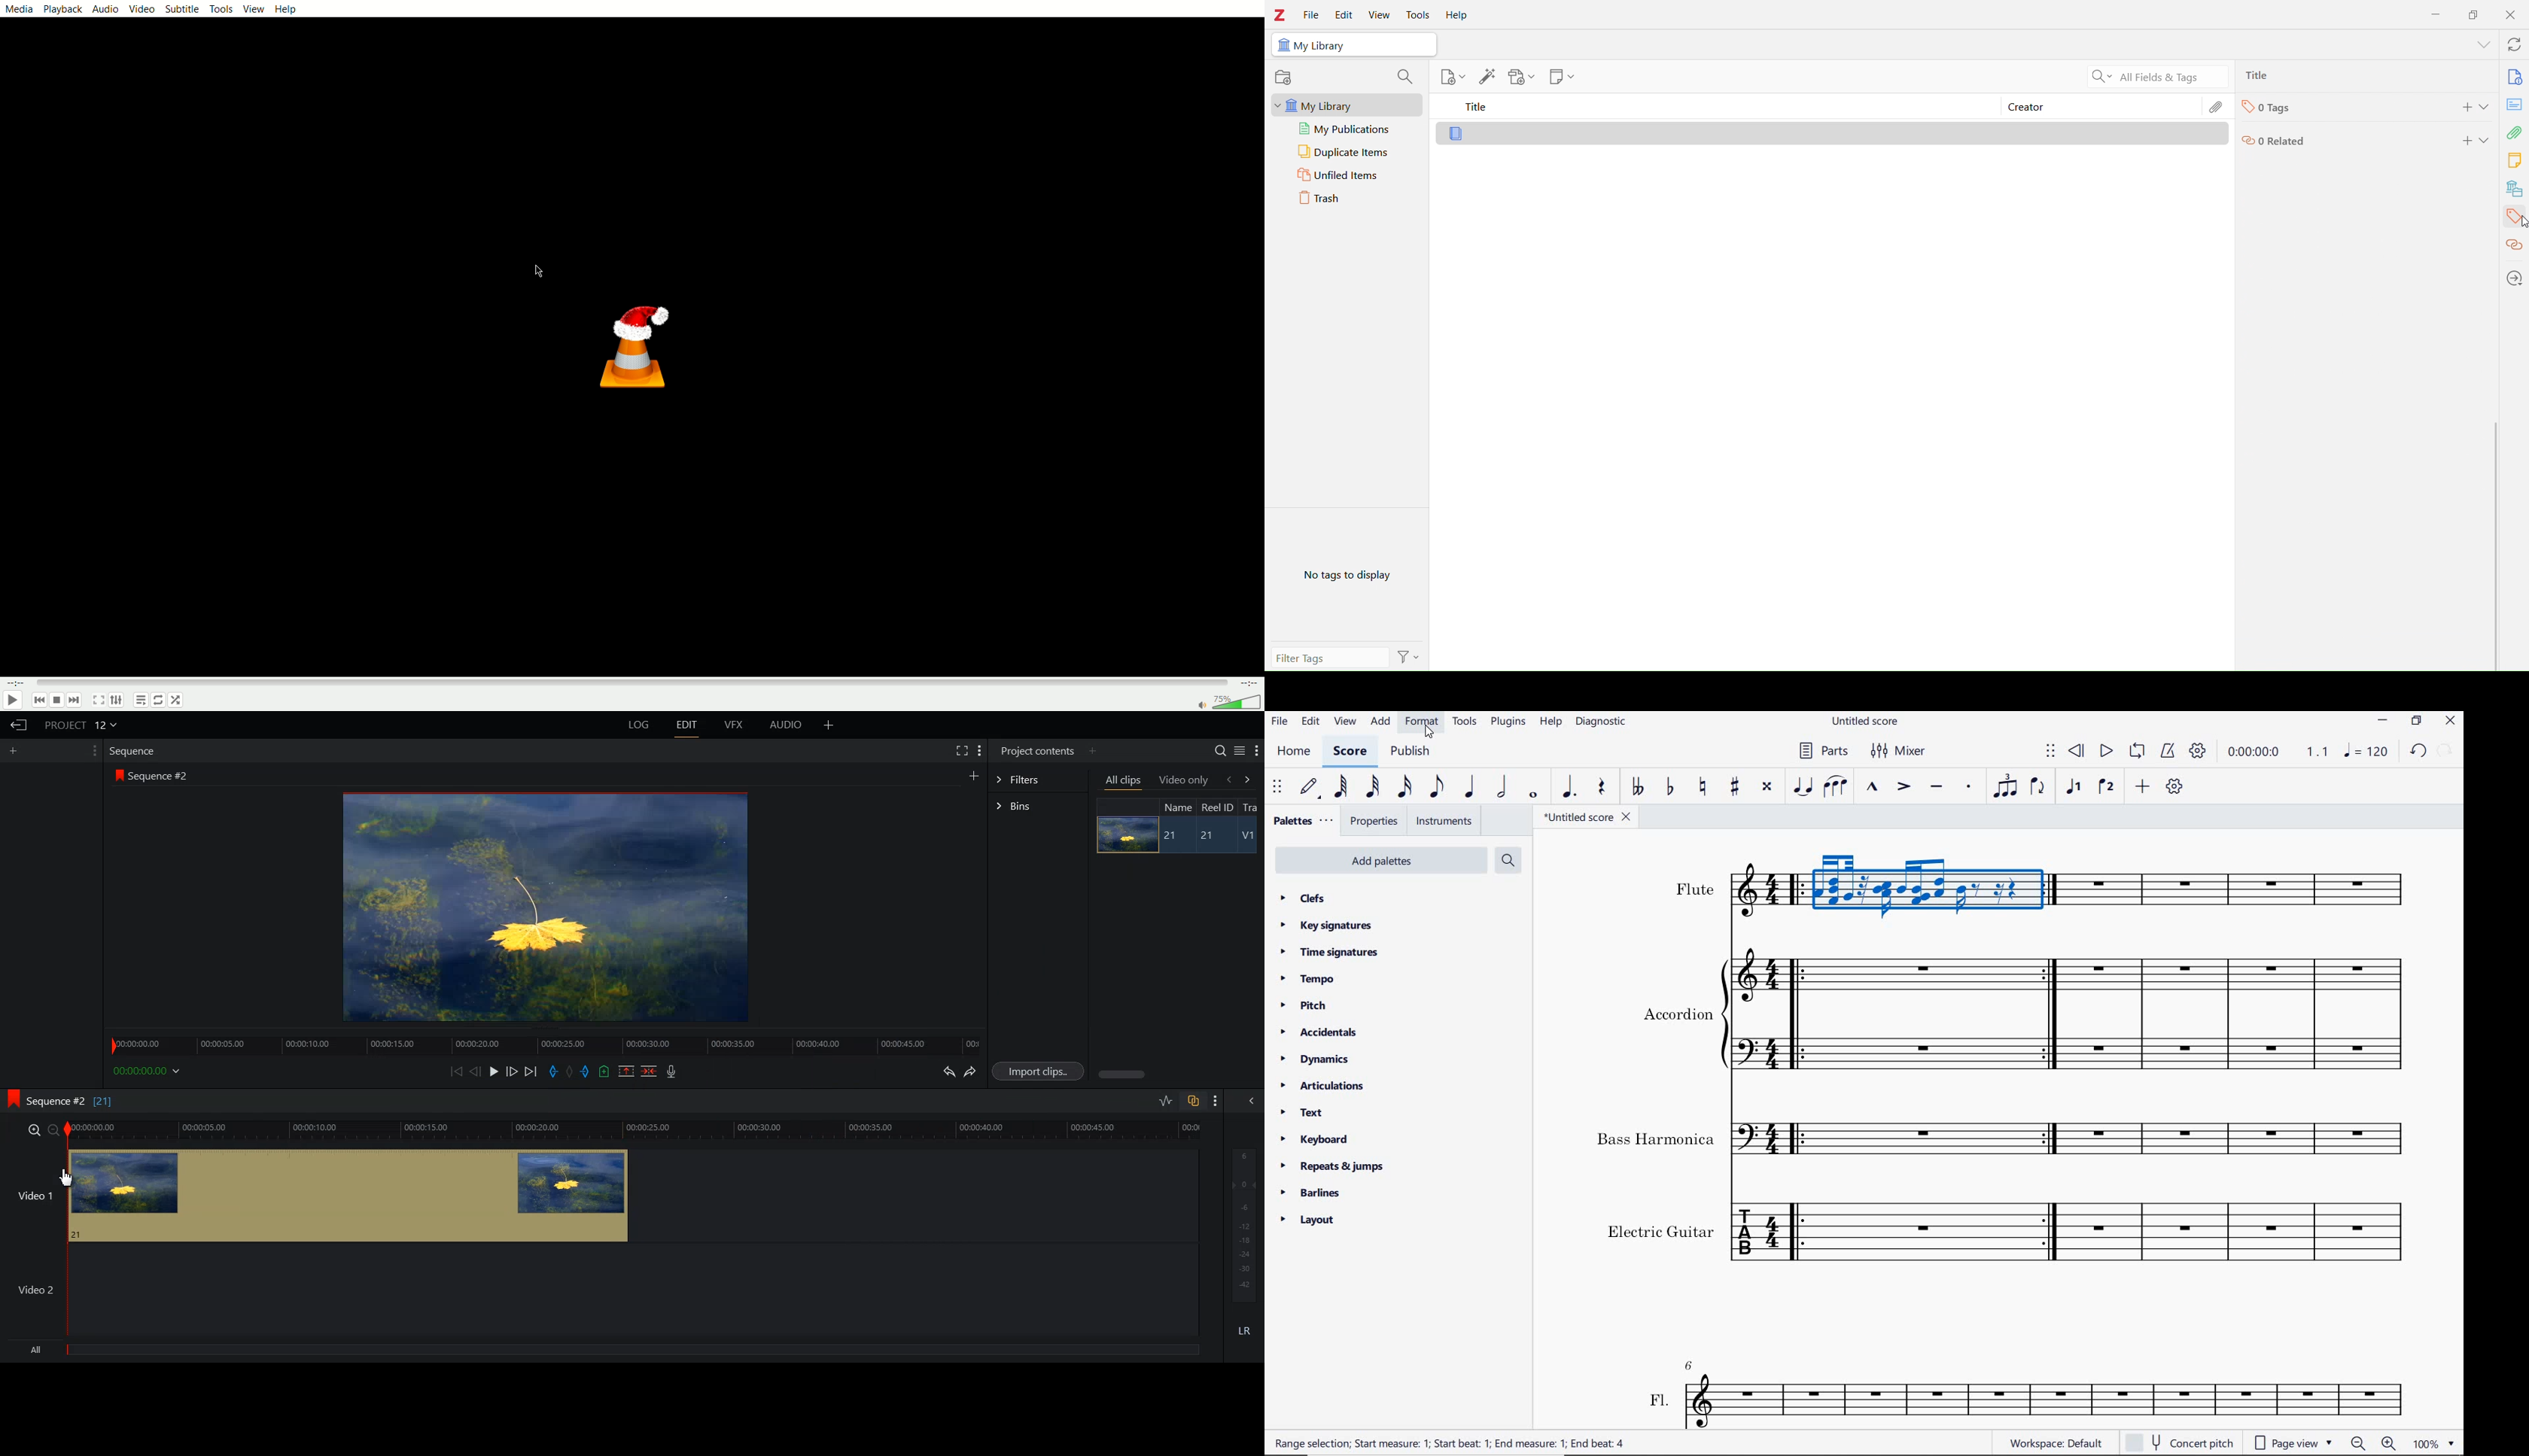 This screenshot has width=2548, height=1456. I want to click on playback settings, so click(2197, 750).